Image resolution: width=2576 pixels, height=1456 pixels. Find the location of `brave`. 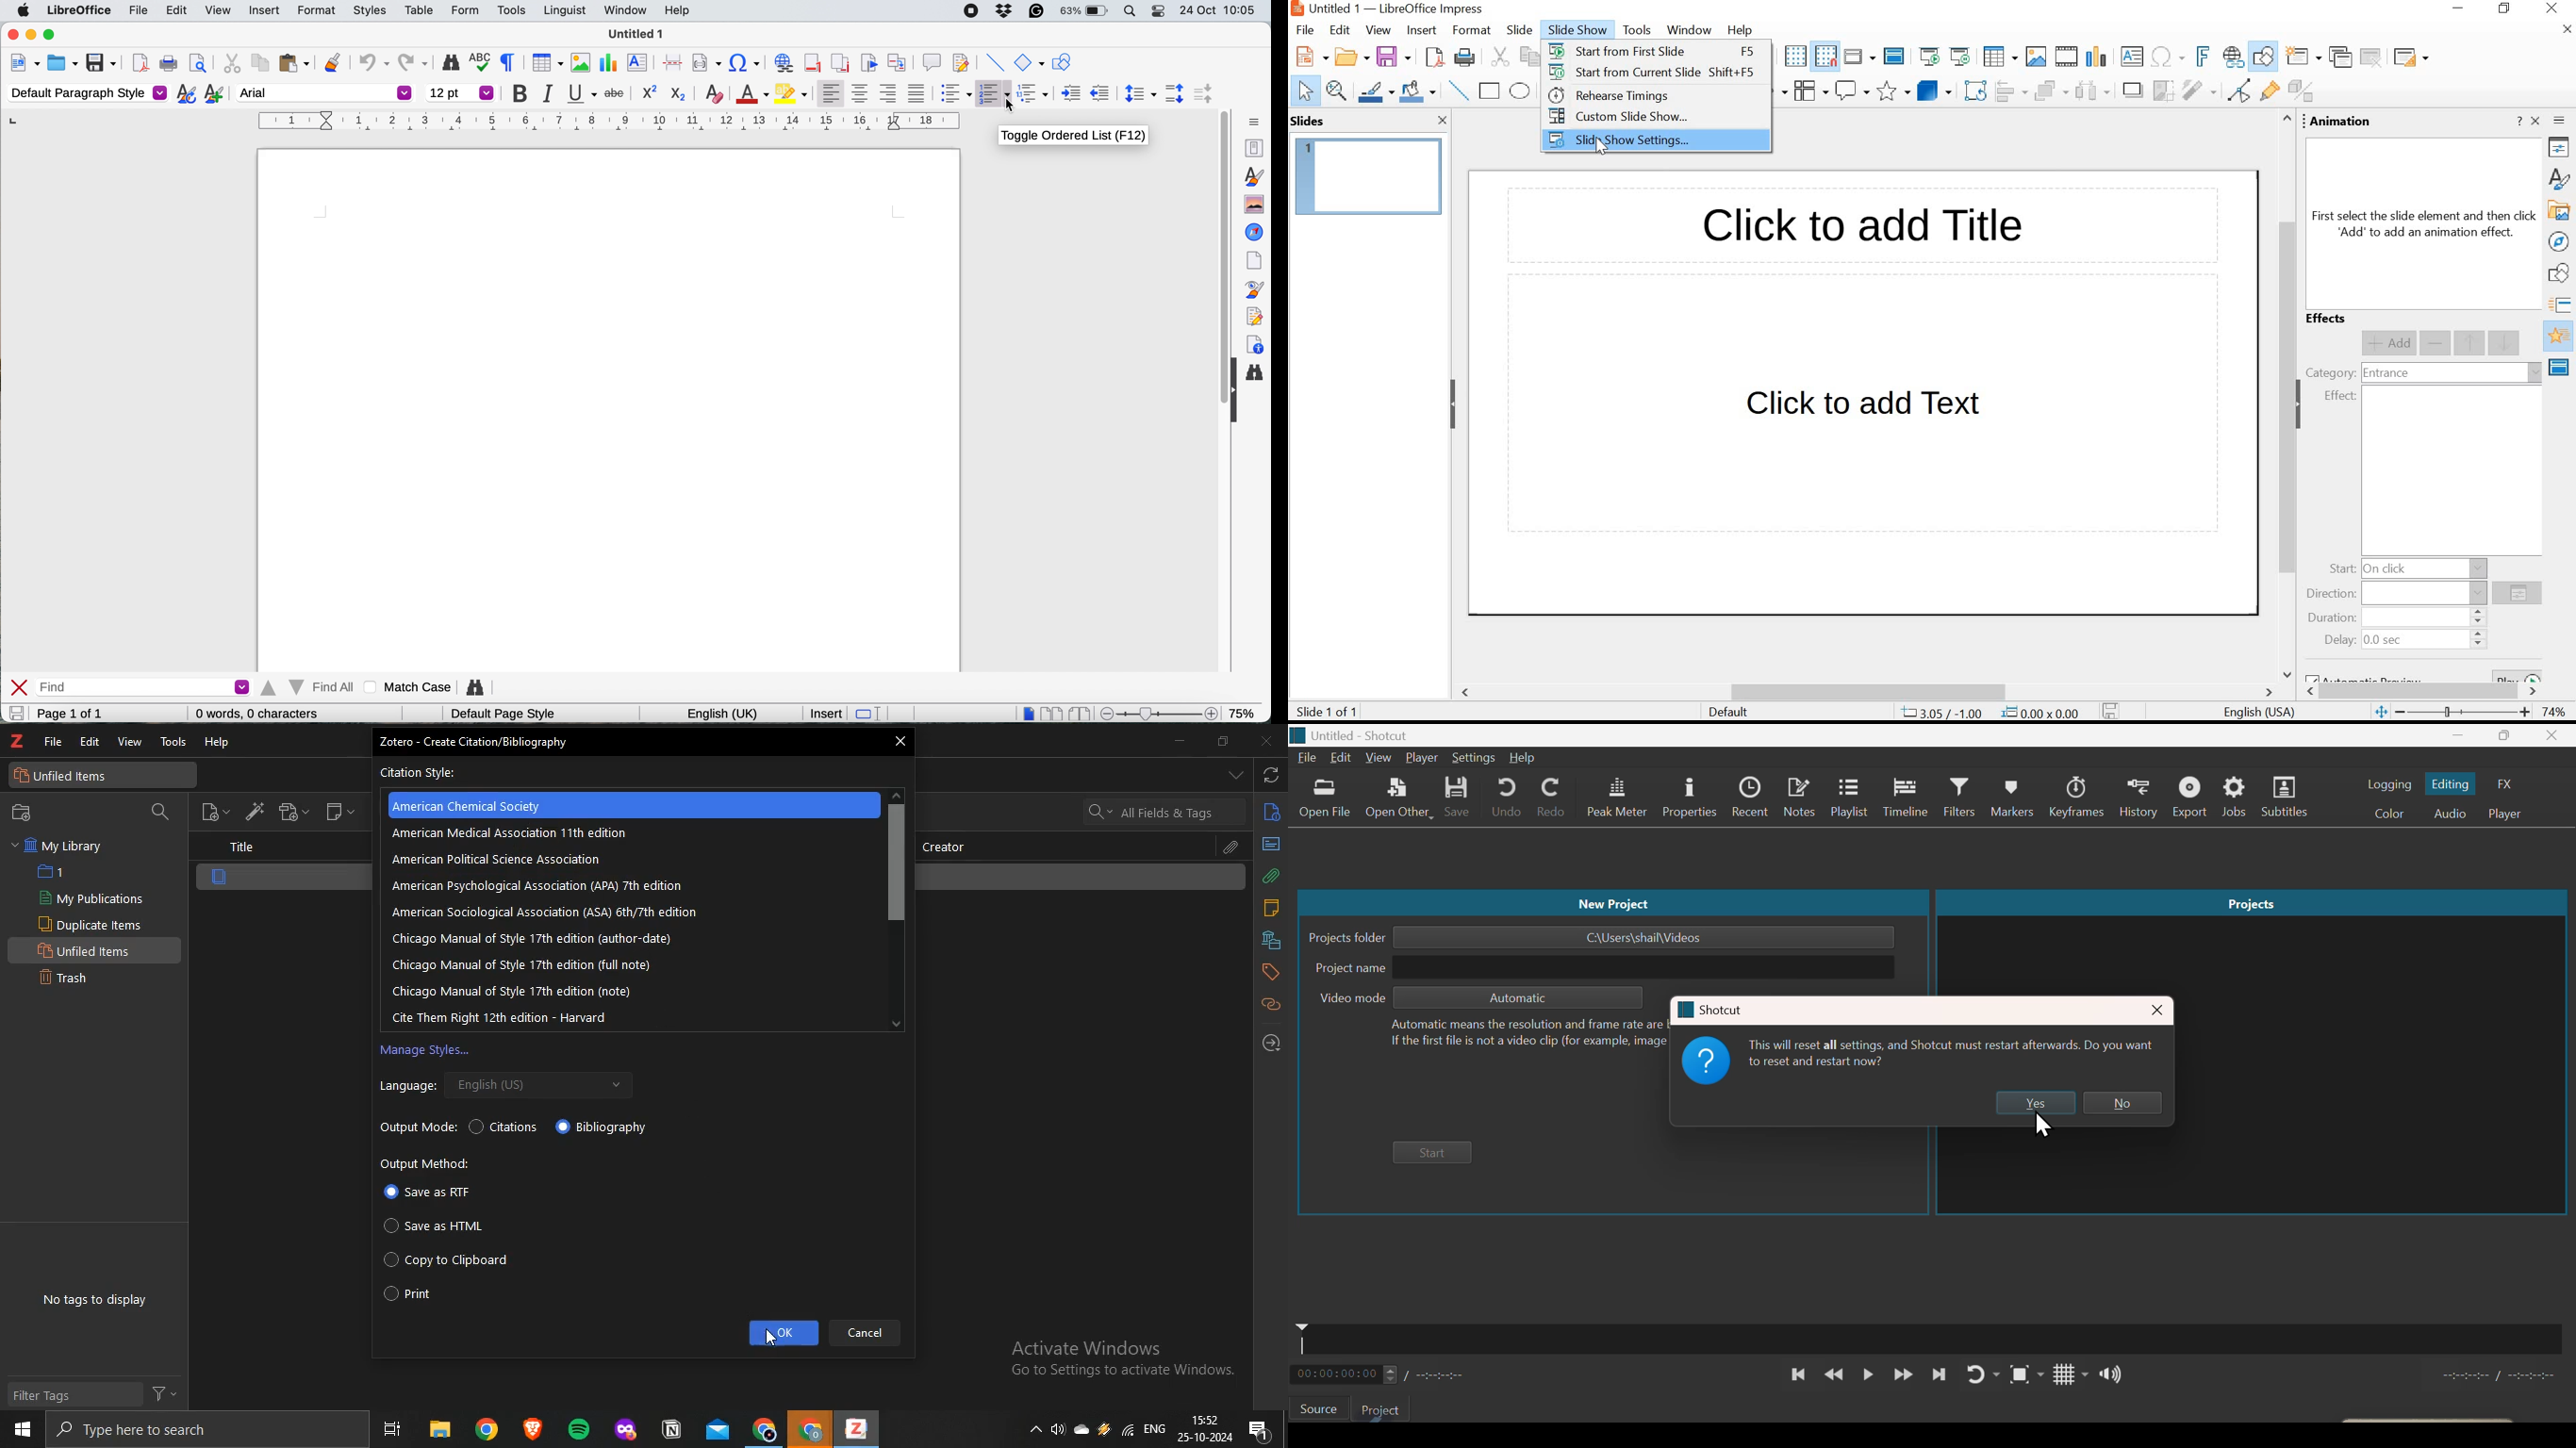

brave is located at coordinates (531, 1428).